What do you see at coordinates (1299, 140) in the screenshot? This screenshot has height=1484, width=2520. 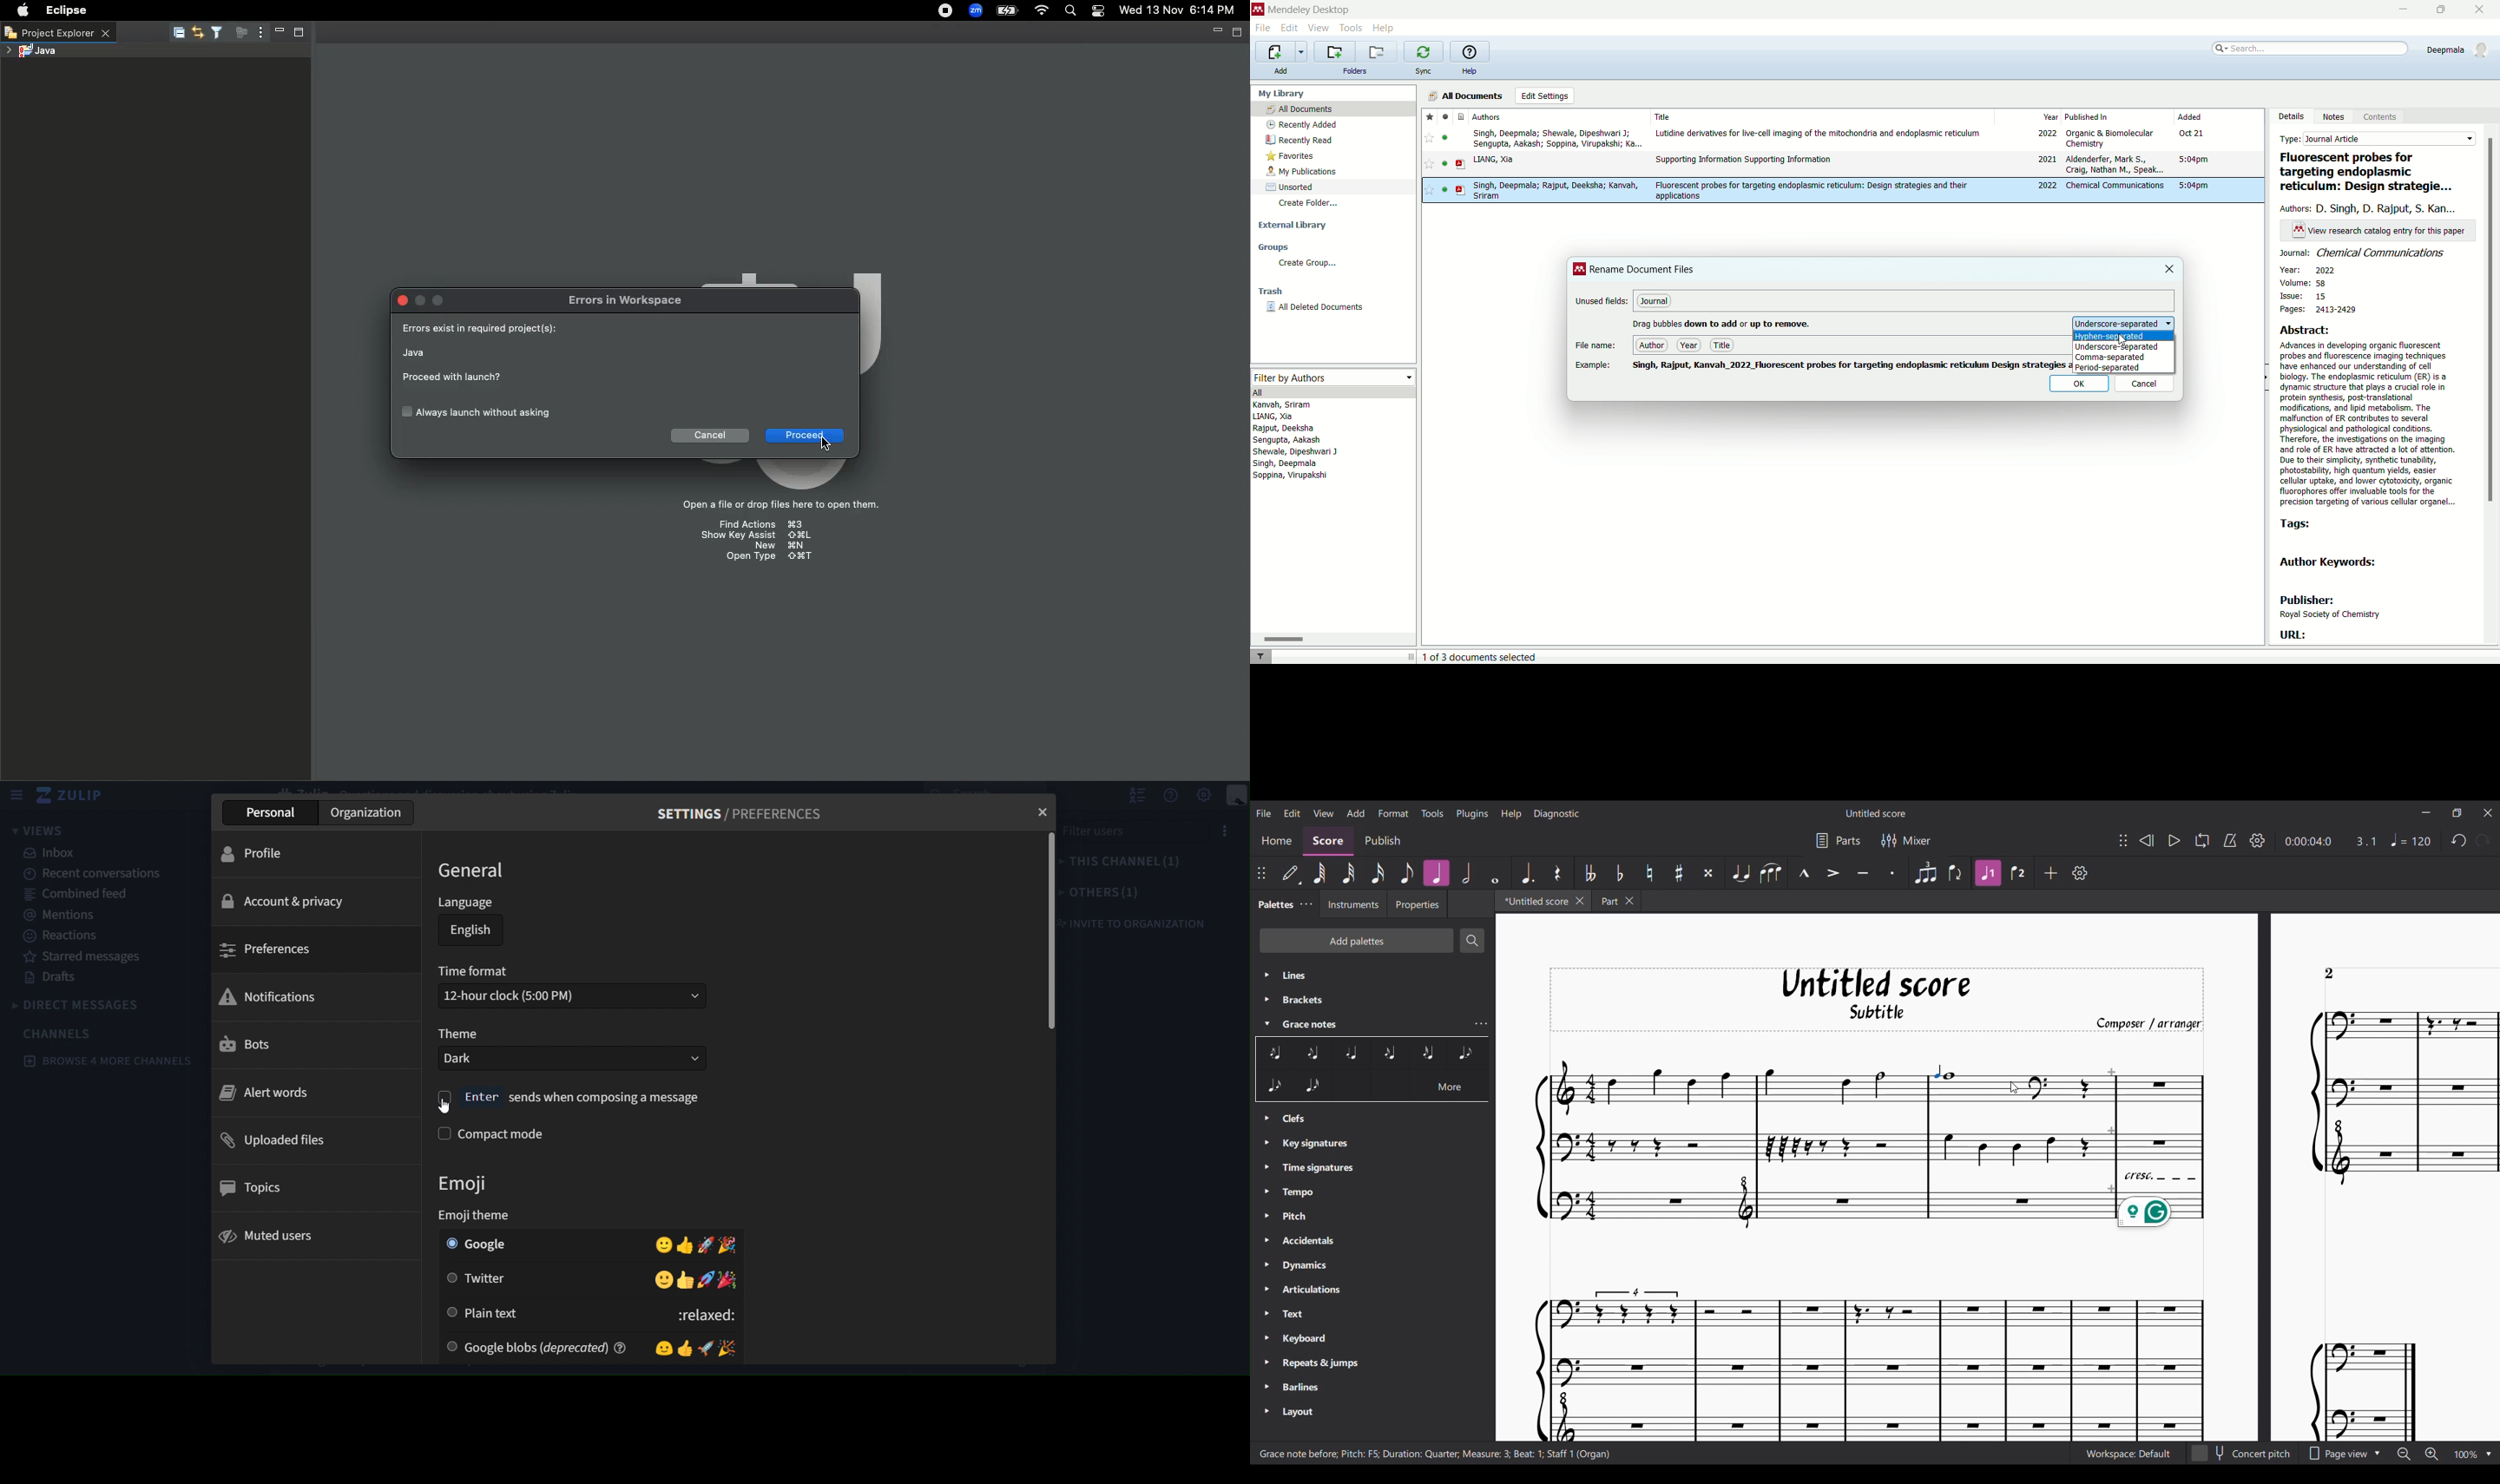 I see `recently read` at bounding box center [1299, 140].